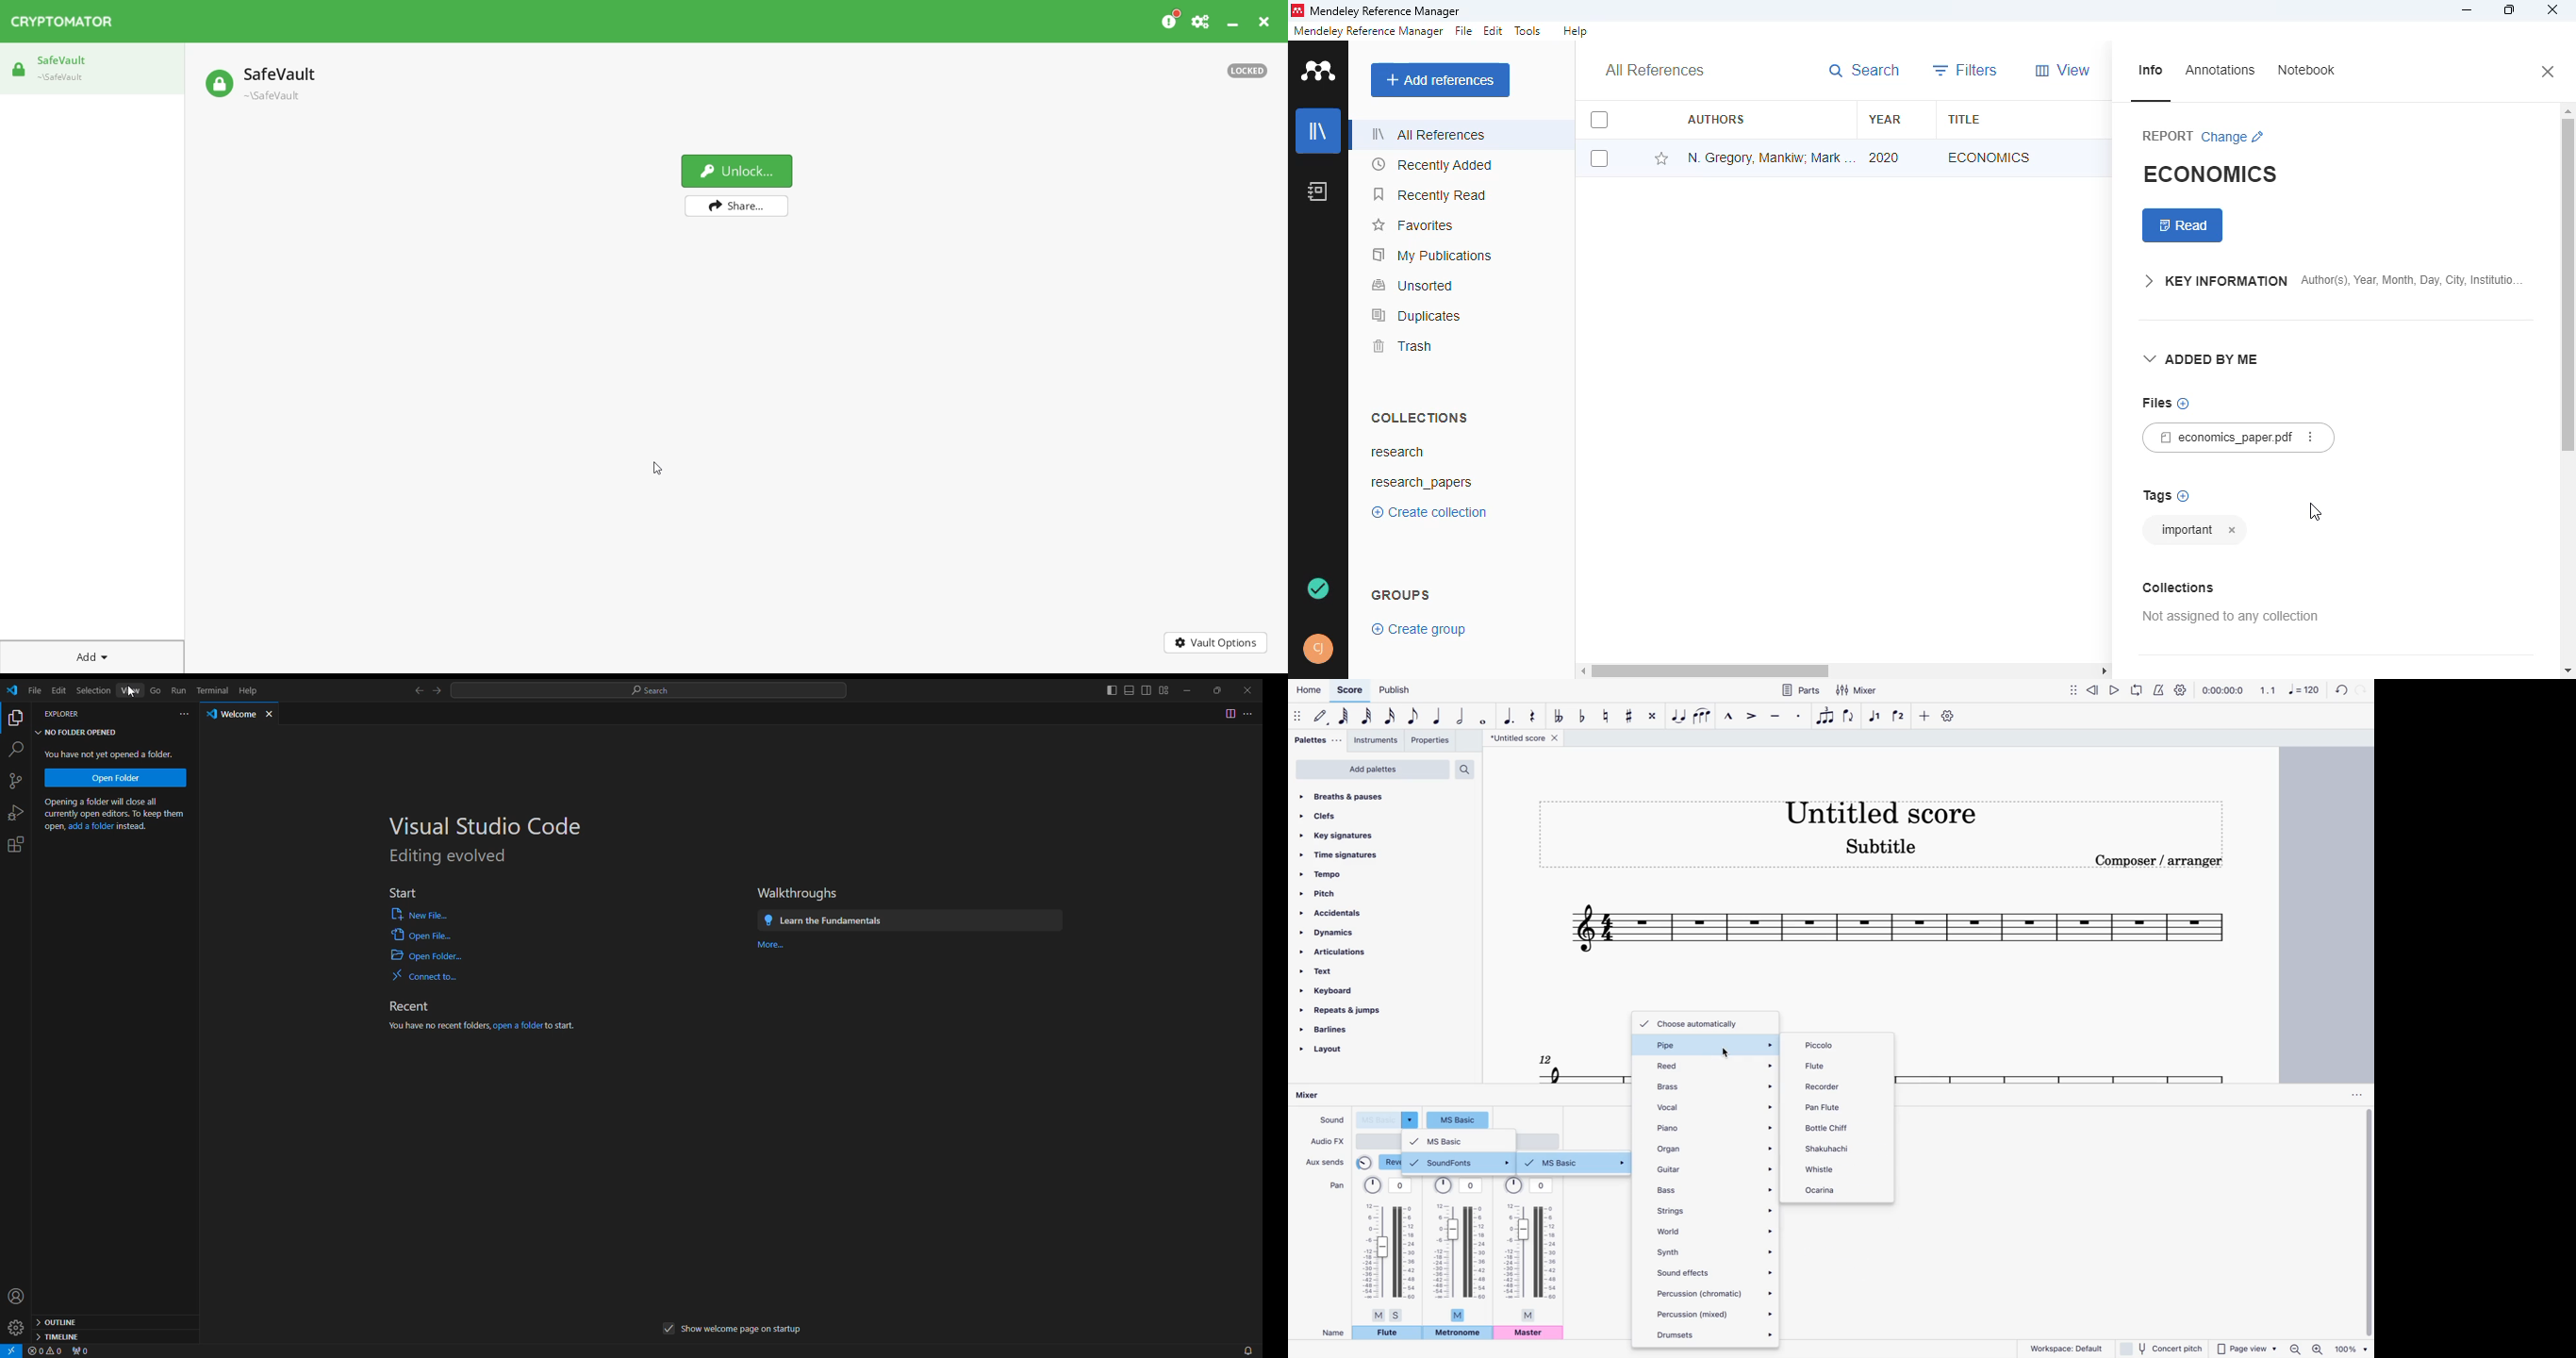 This screenshot has height=1372, width=2576. What do you see at coordinates (2297, 1348) in the screenshot?
I see `zoom out` at bounding box center [2297, 1348].